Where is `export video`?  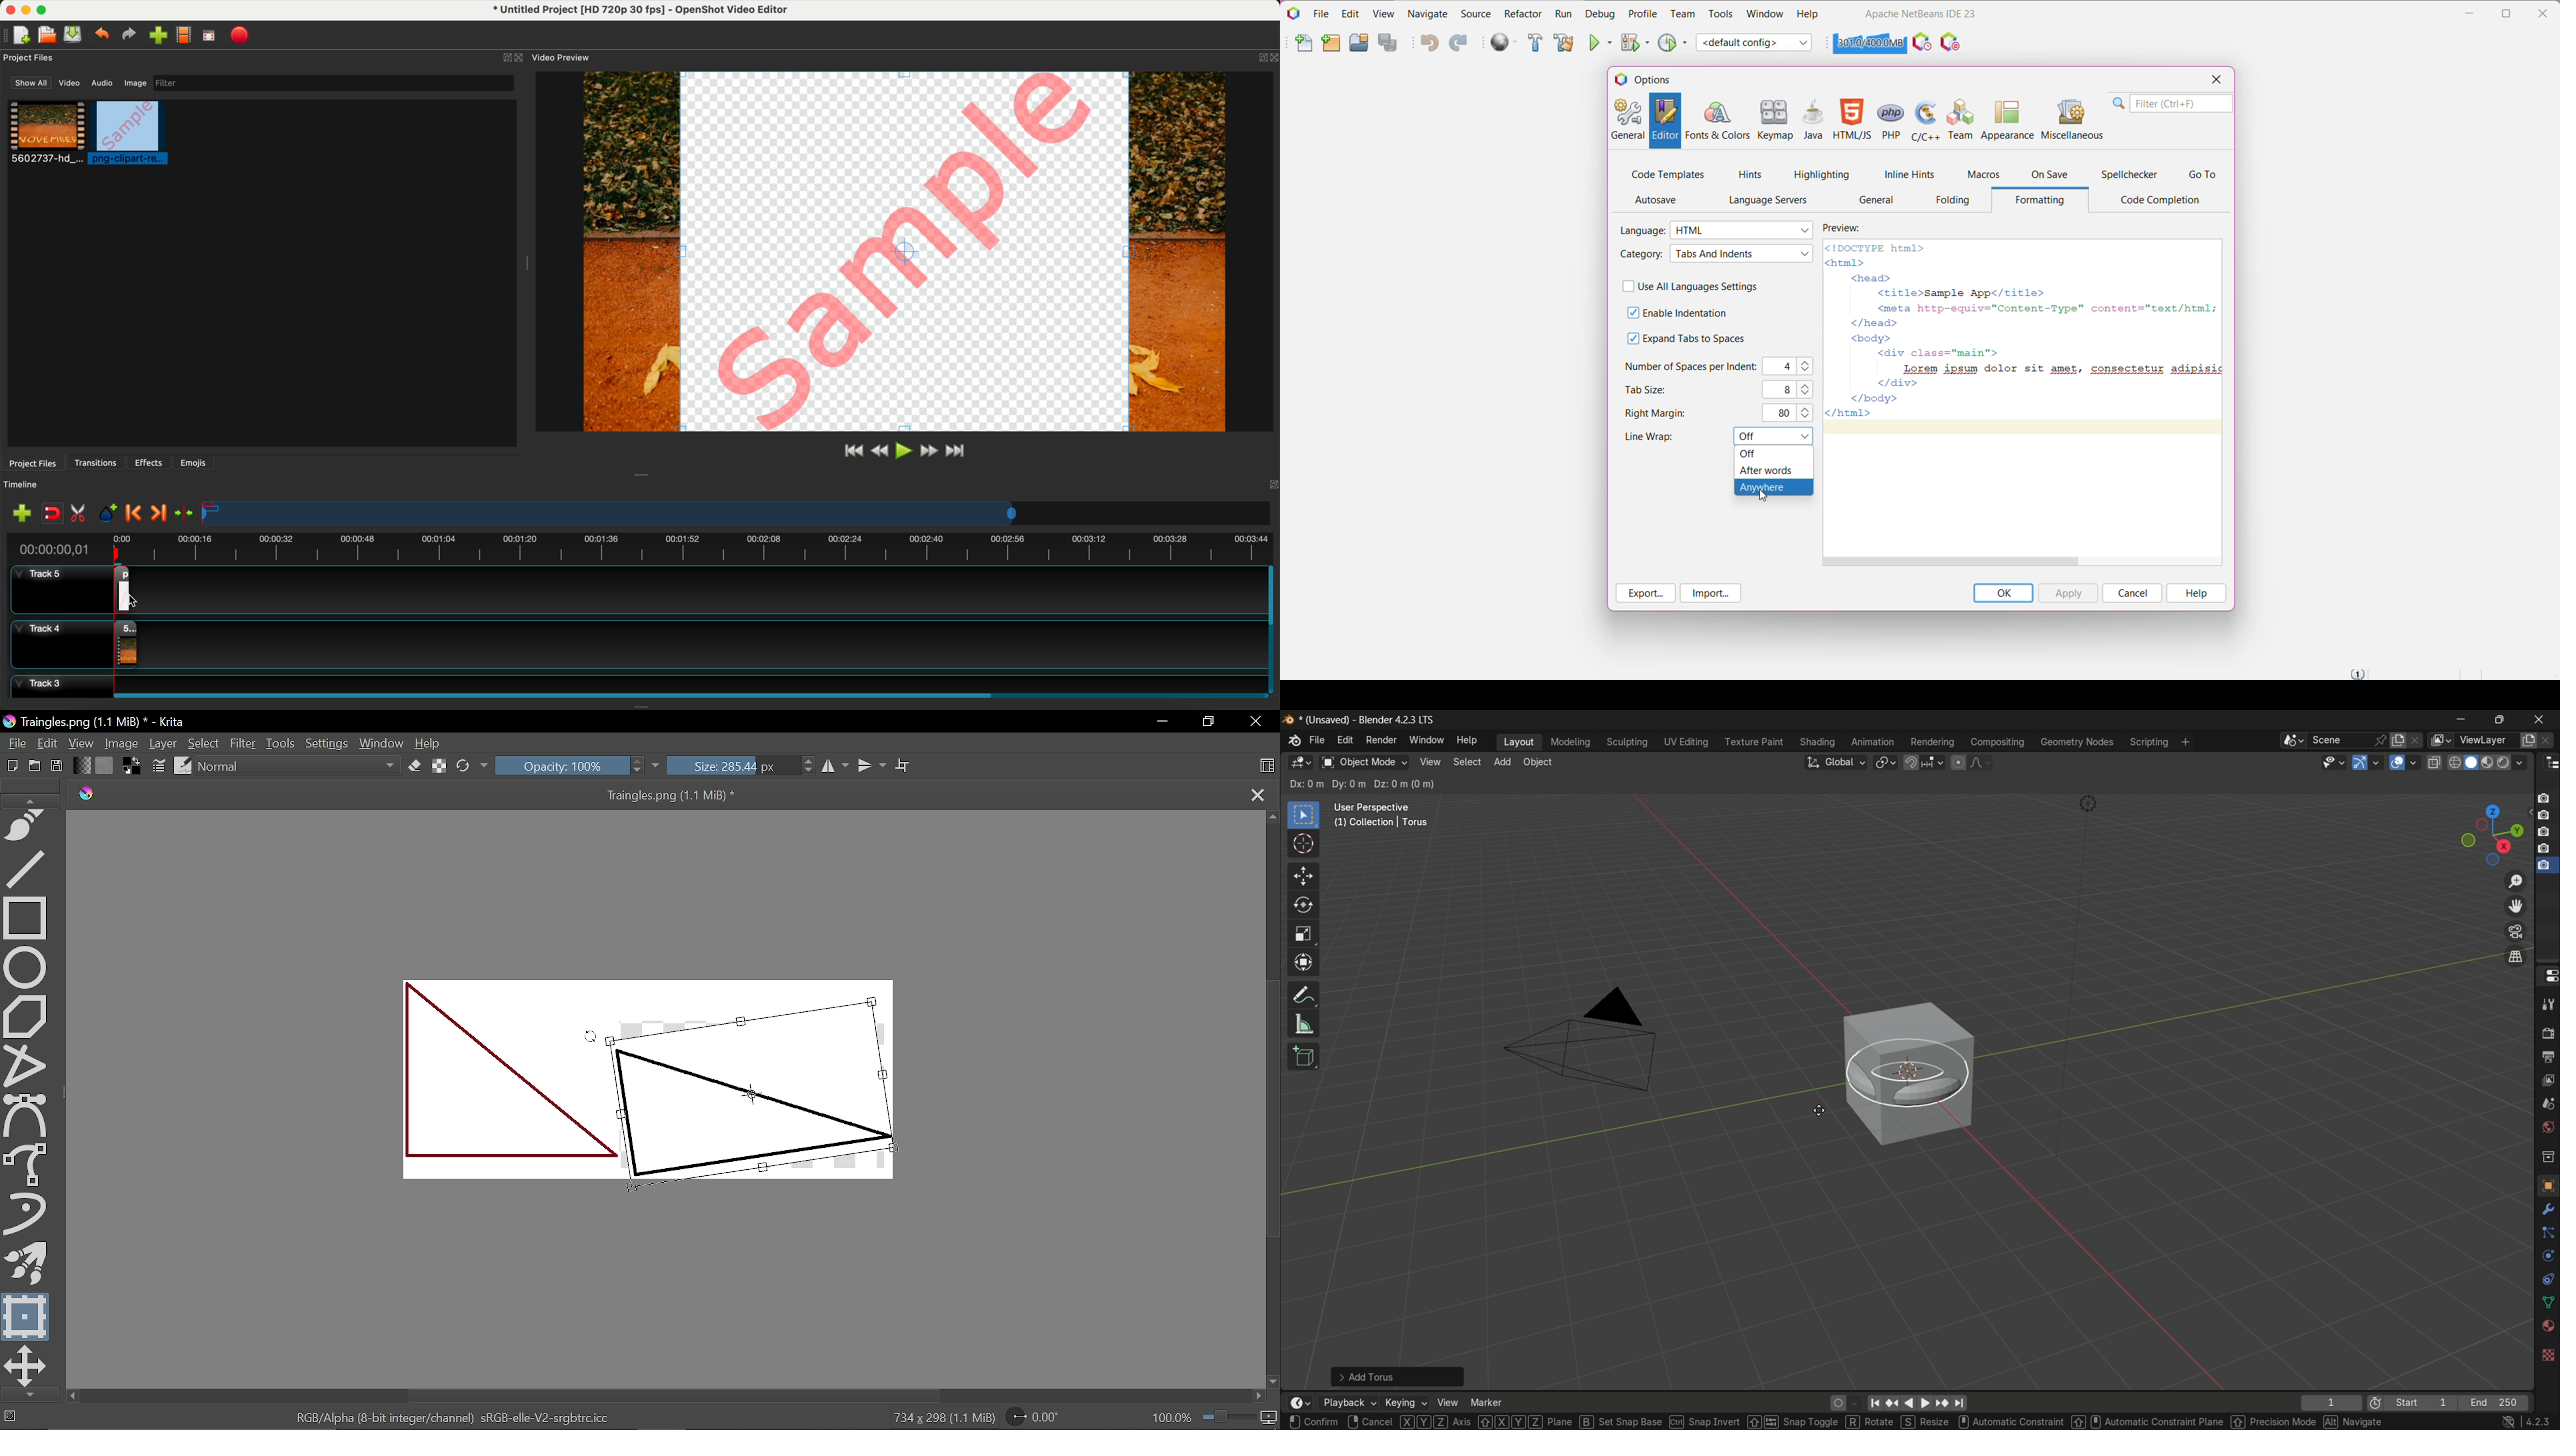
export video is located at coordinates (243, 35).